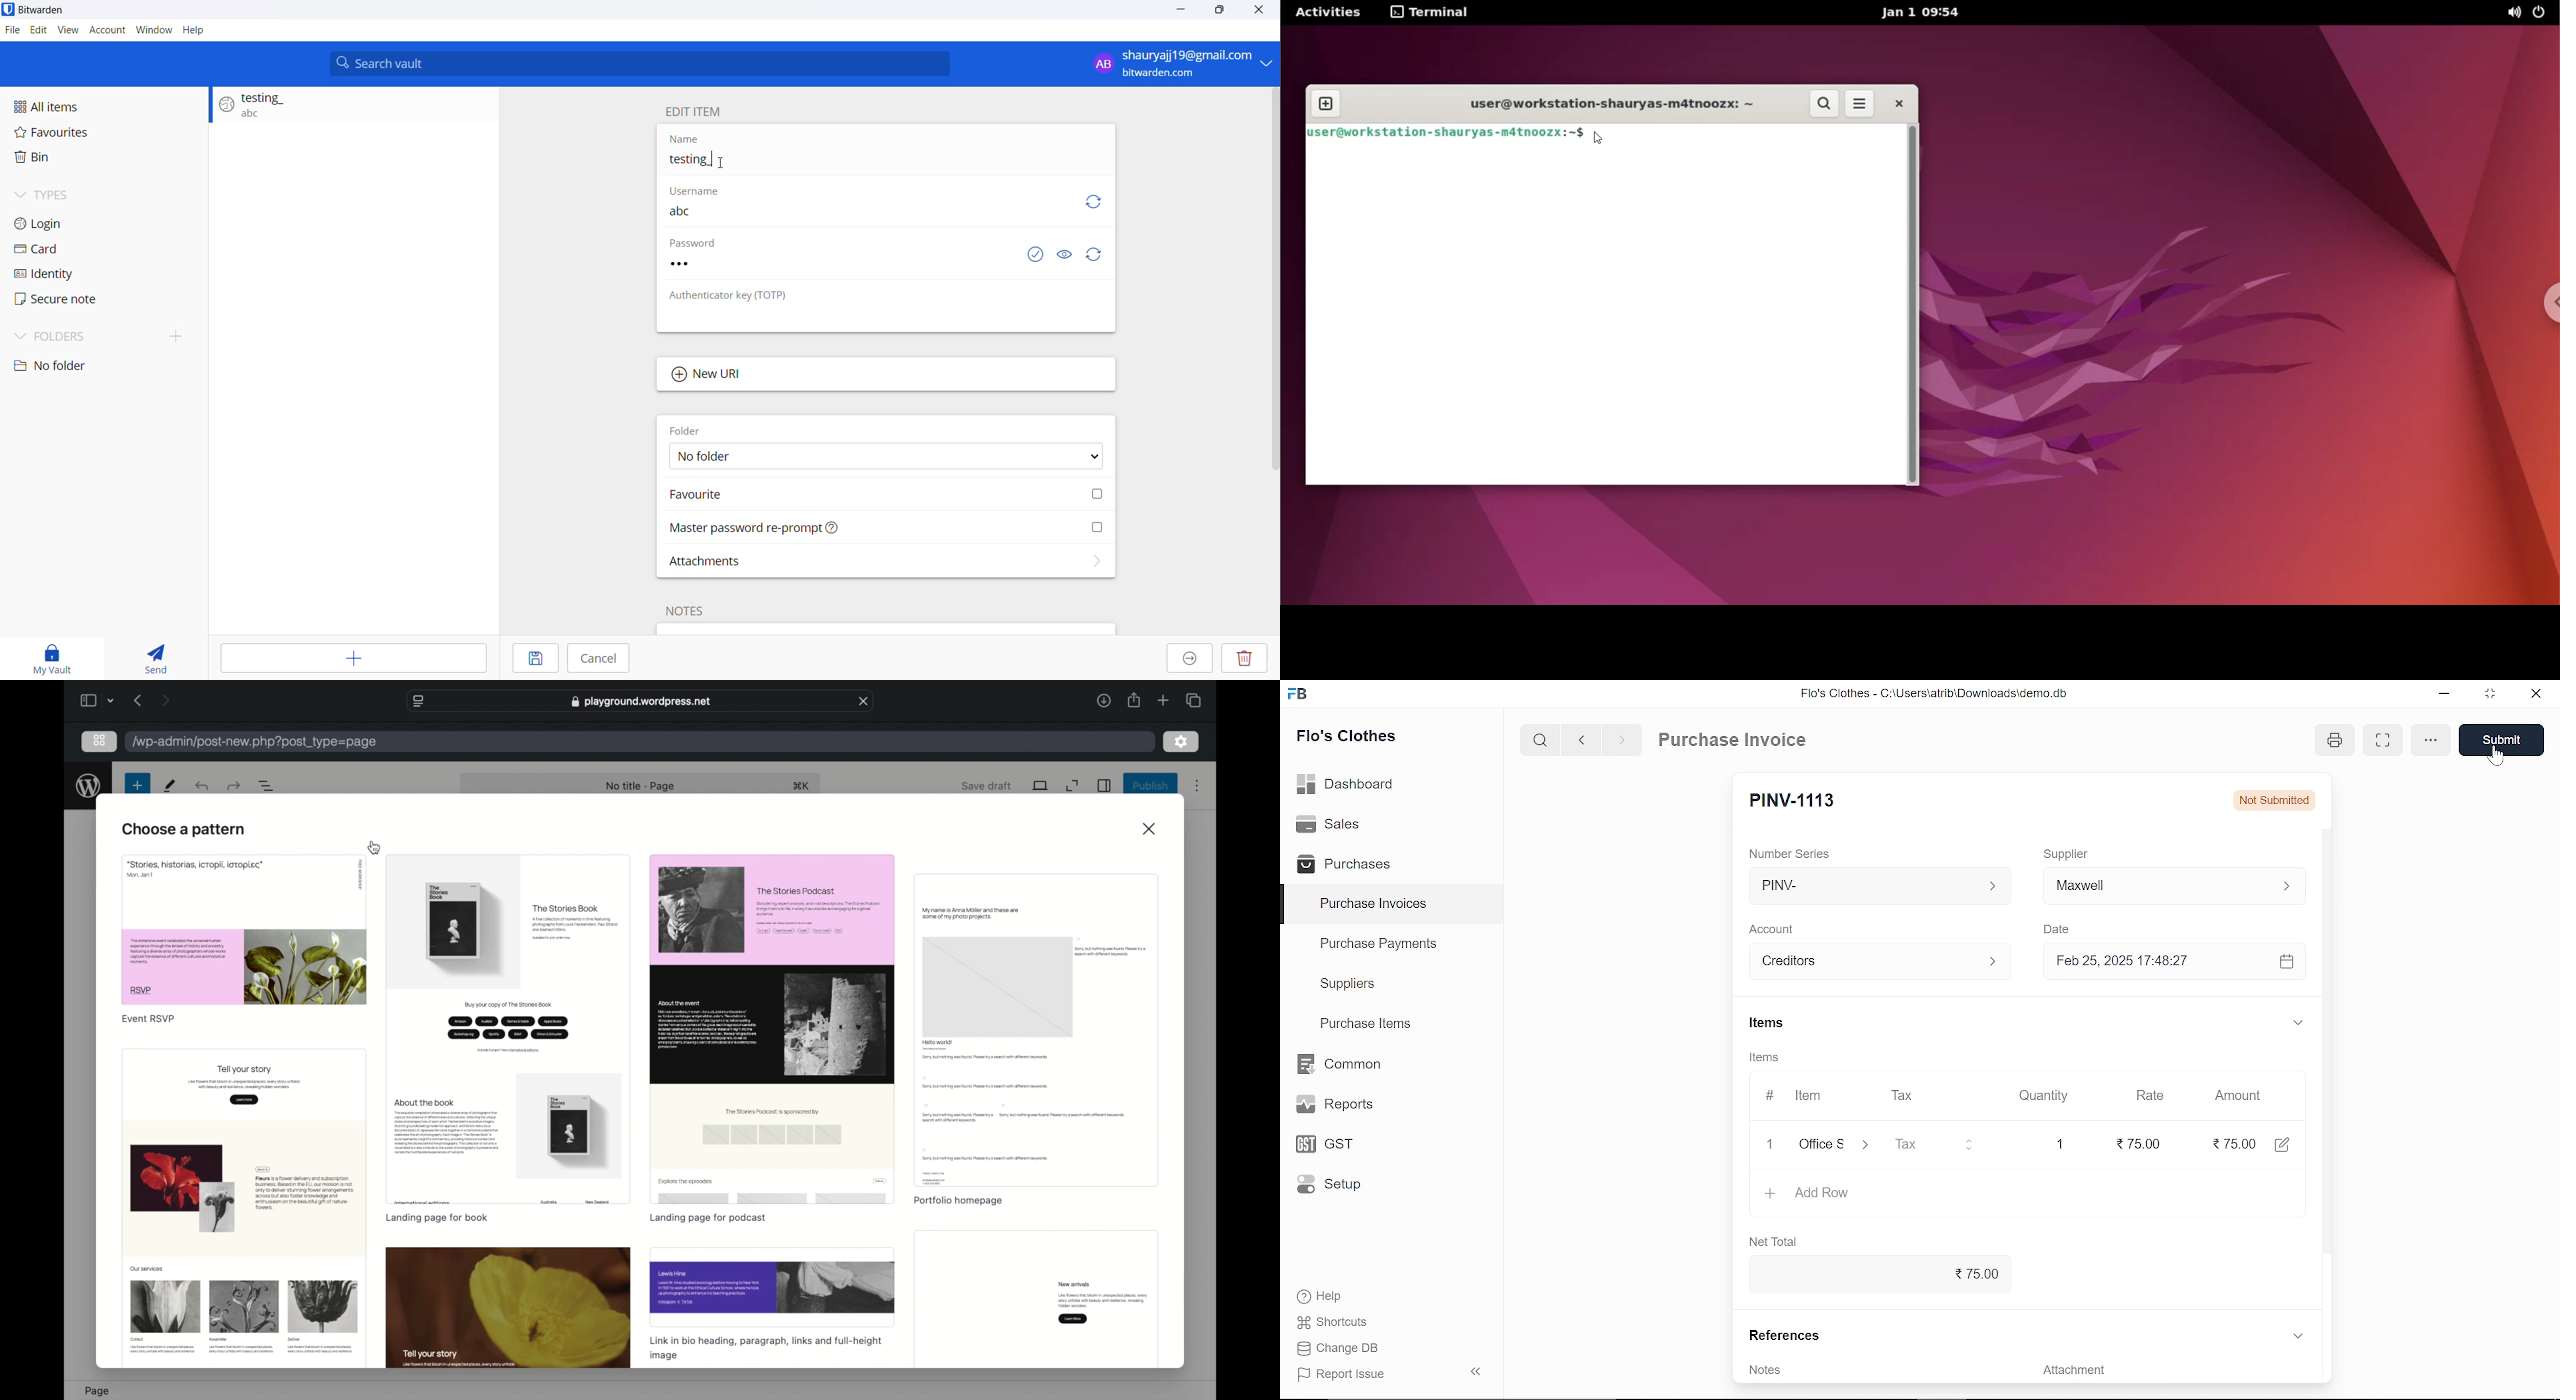  Describe the element at coordinates (1073, 786) in the screenshot. I see `expand` at that location.